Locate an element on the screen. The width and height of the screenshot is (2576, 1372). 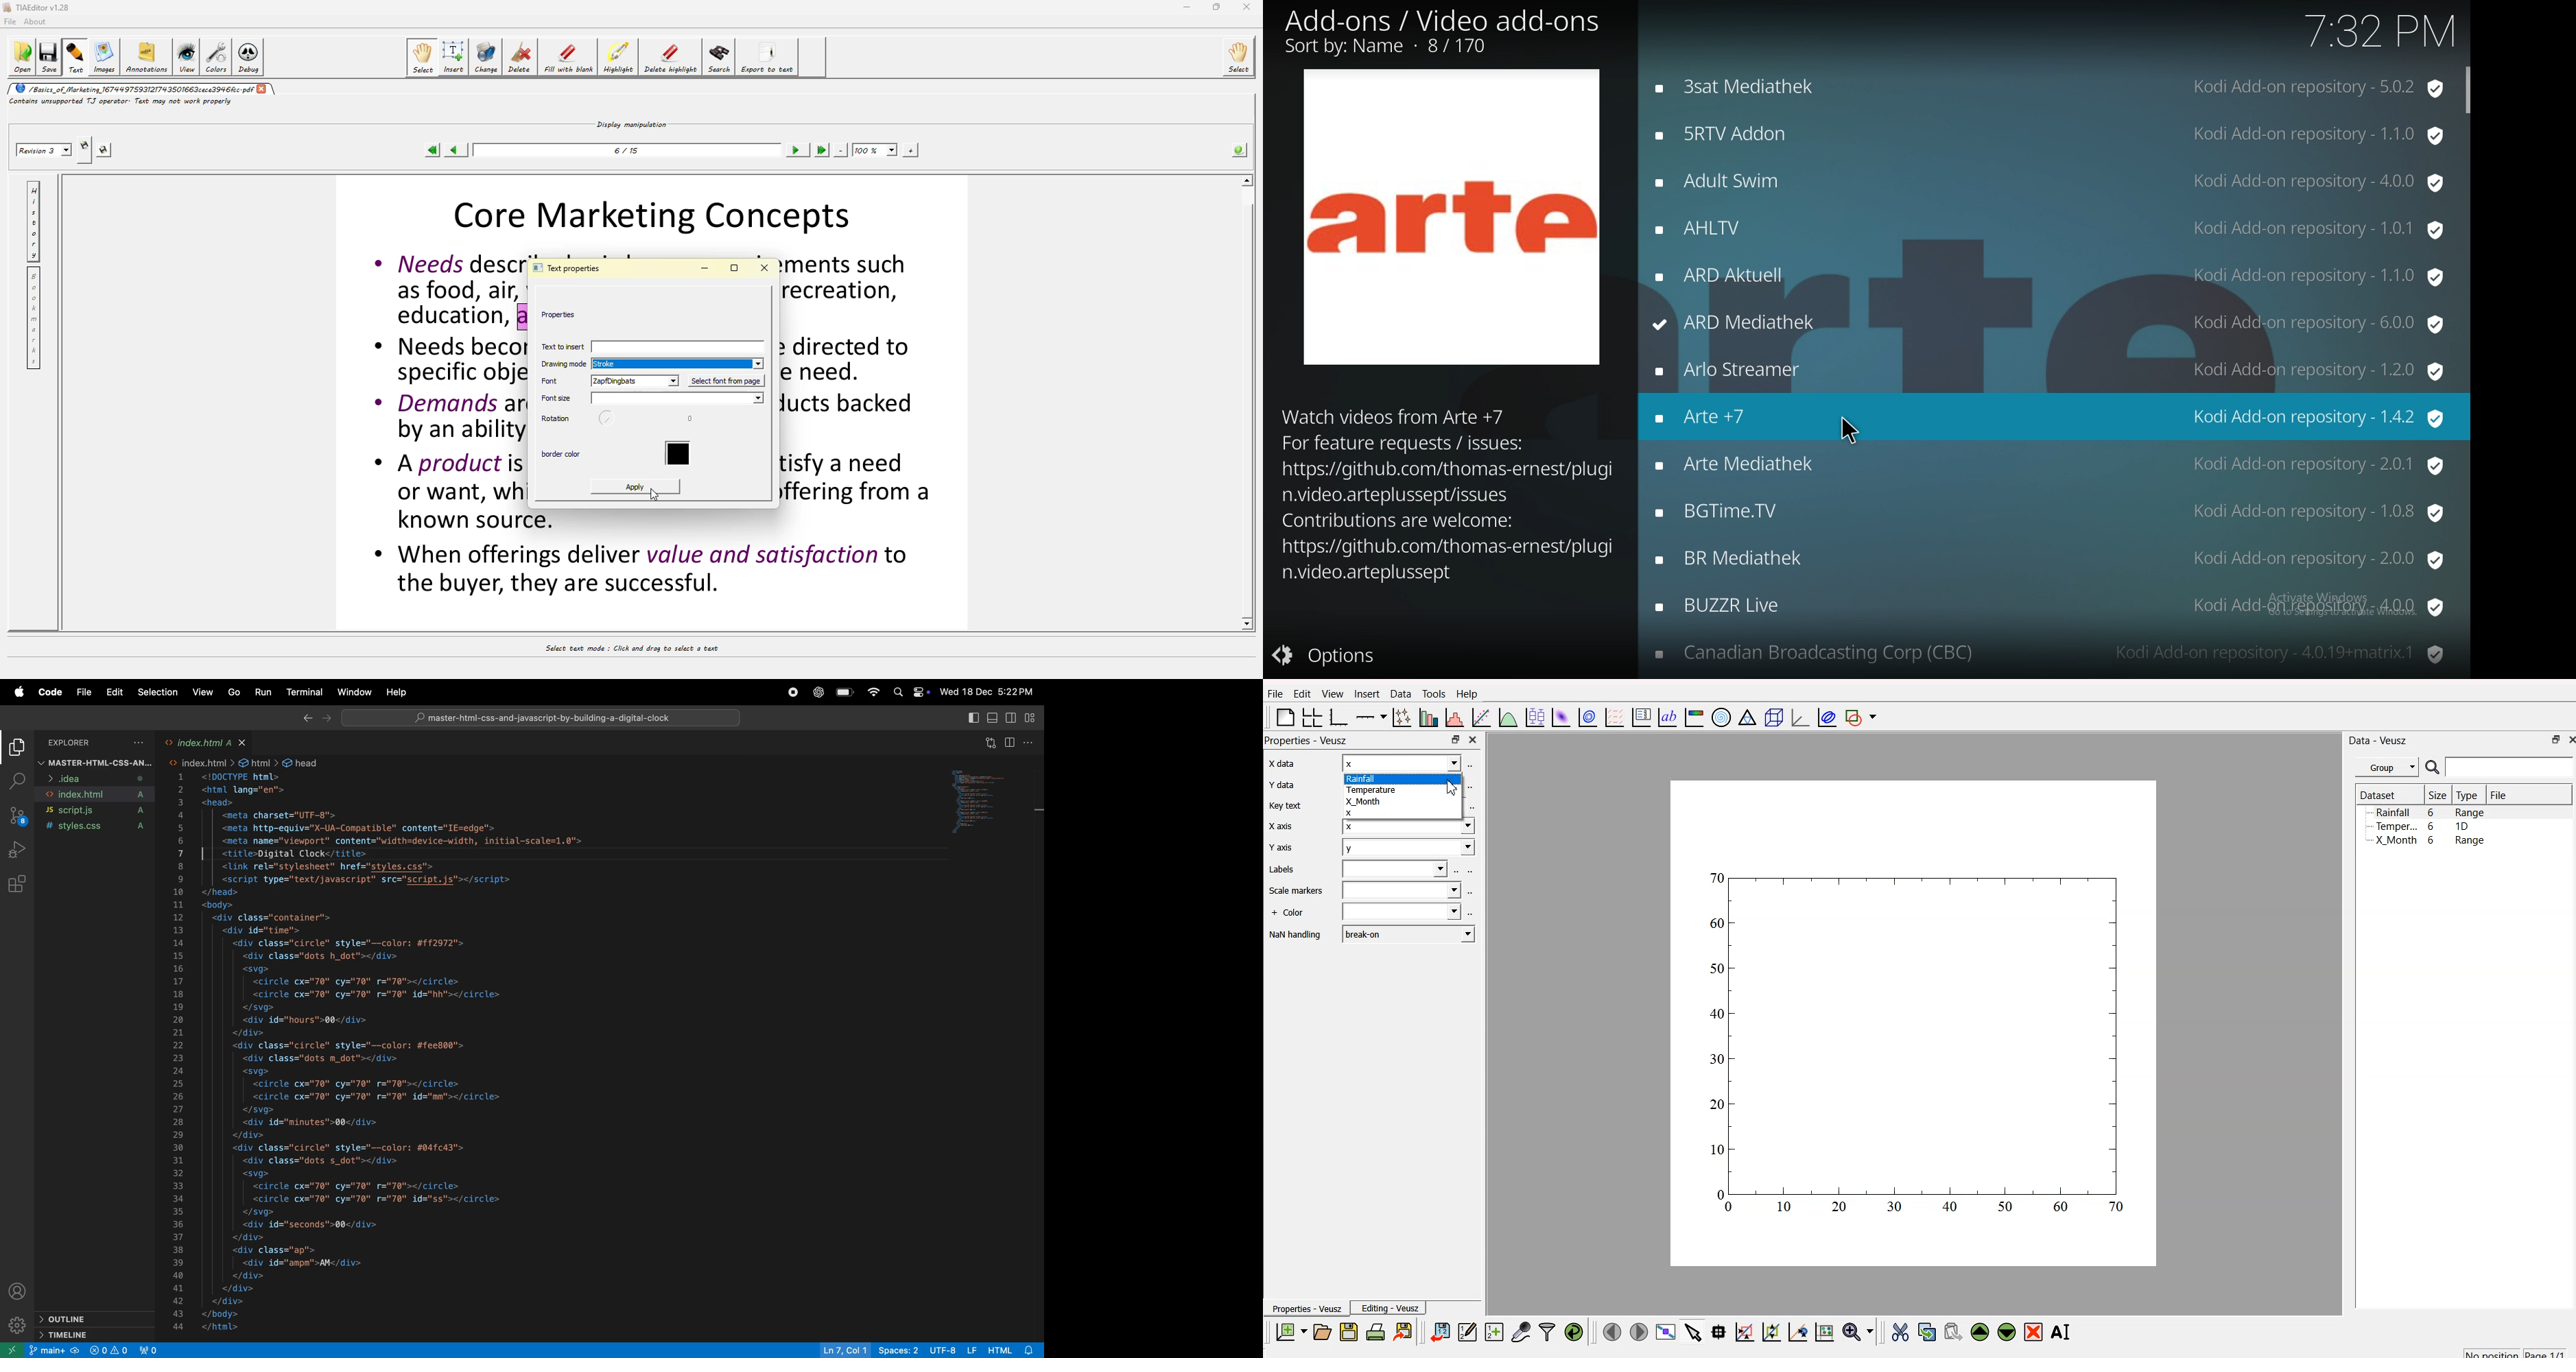
run is located at coordinates (261, 692).